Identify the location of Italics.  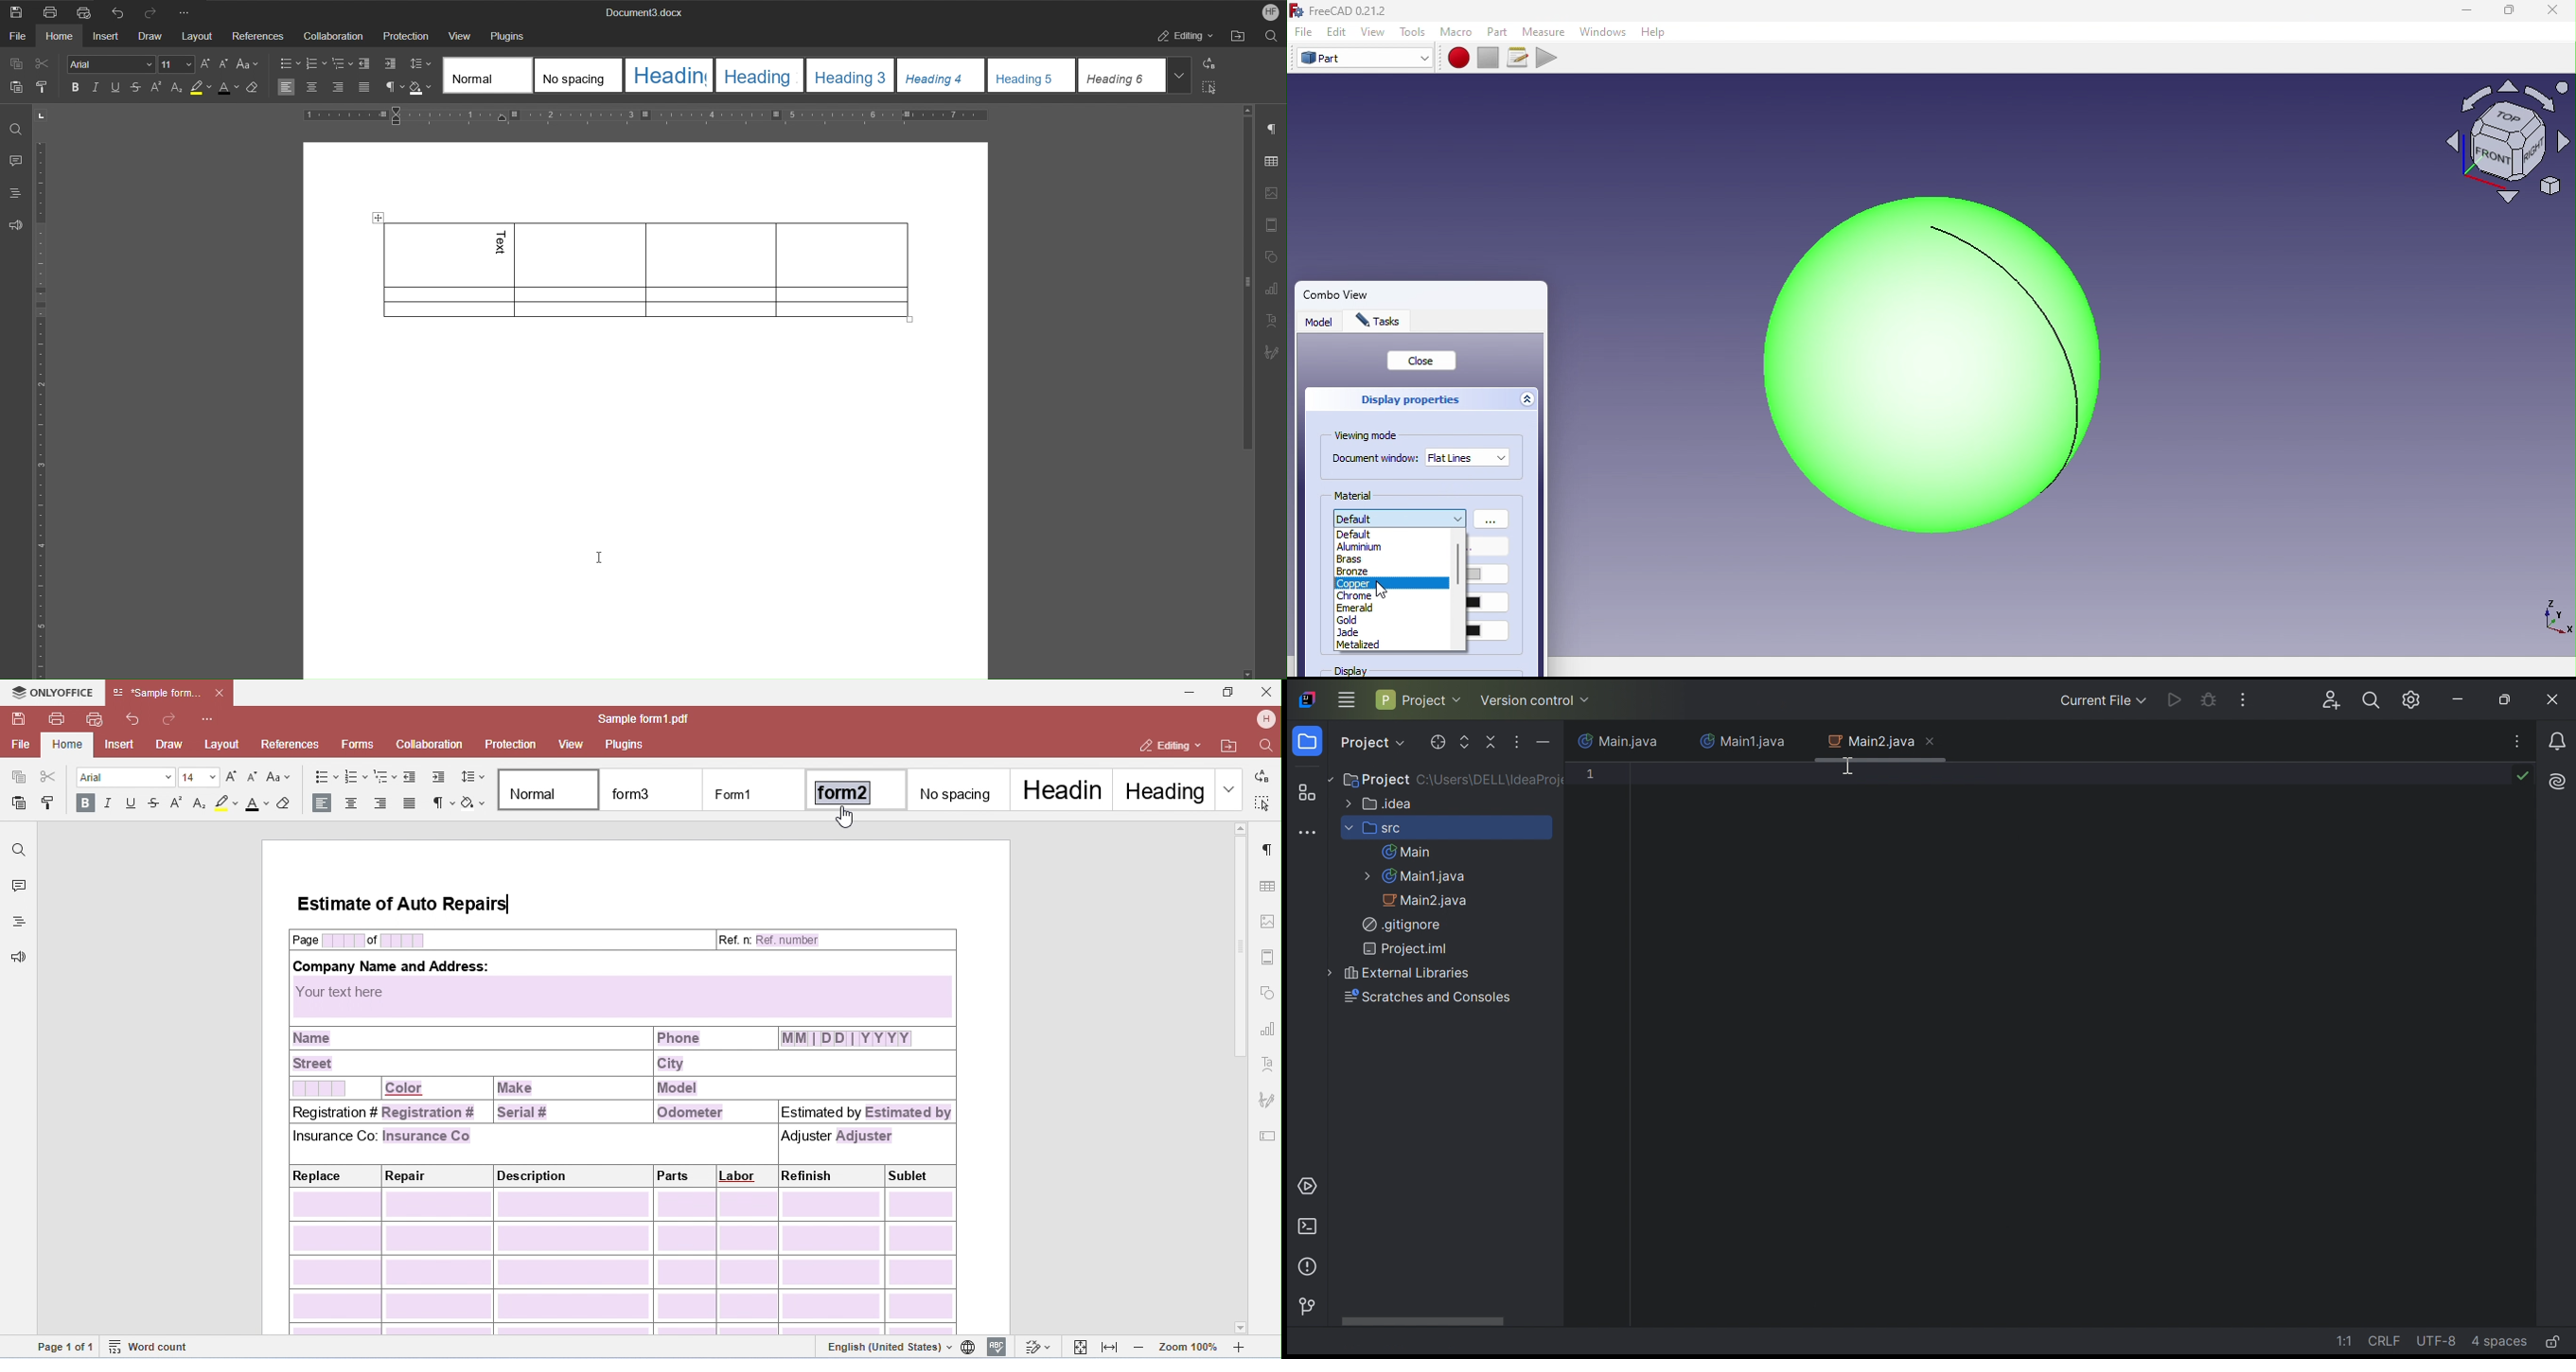
(97, 88).